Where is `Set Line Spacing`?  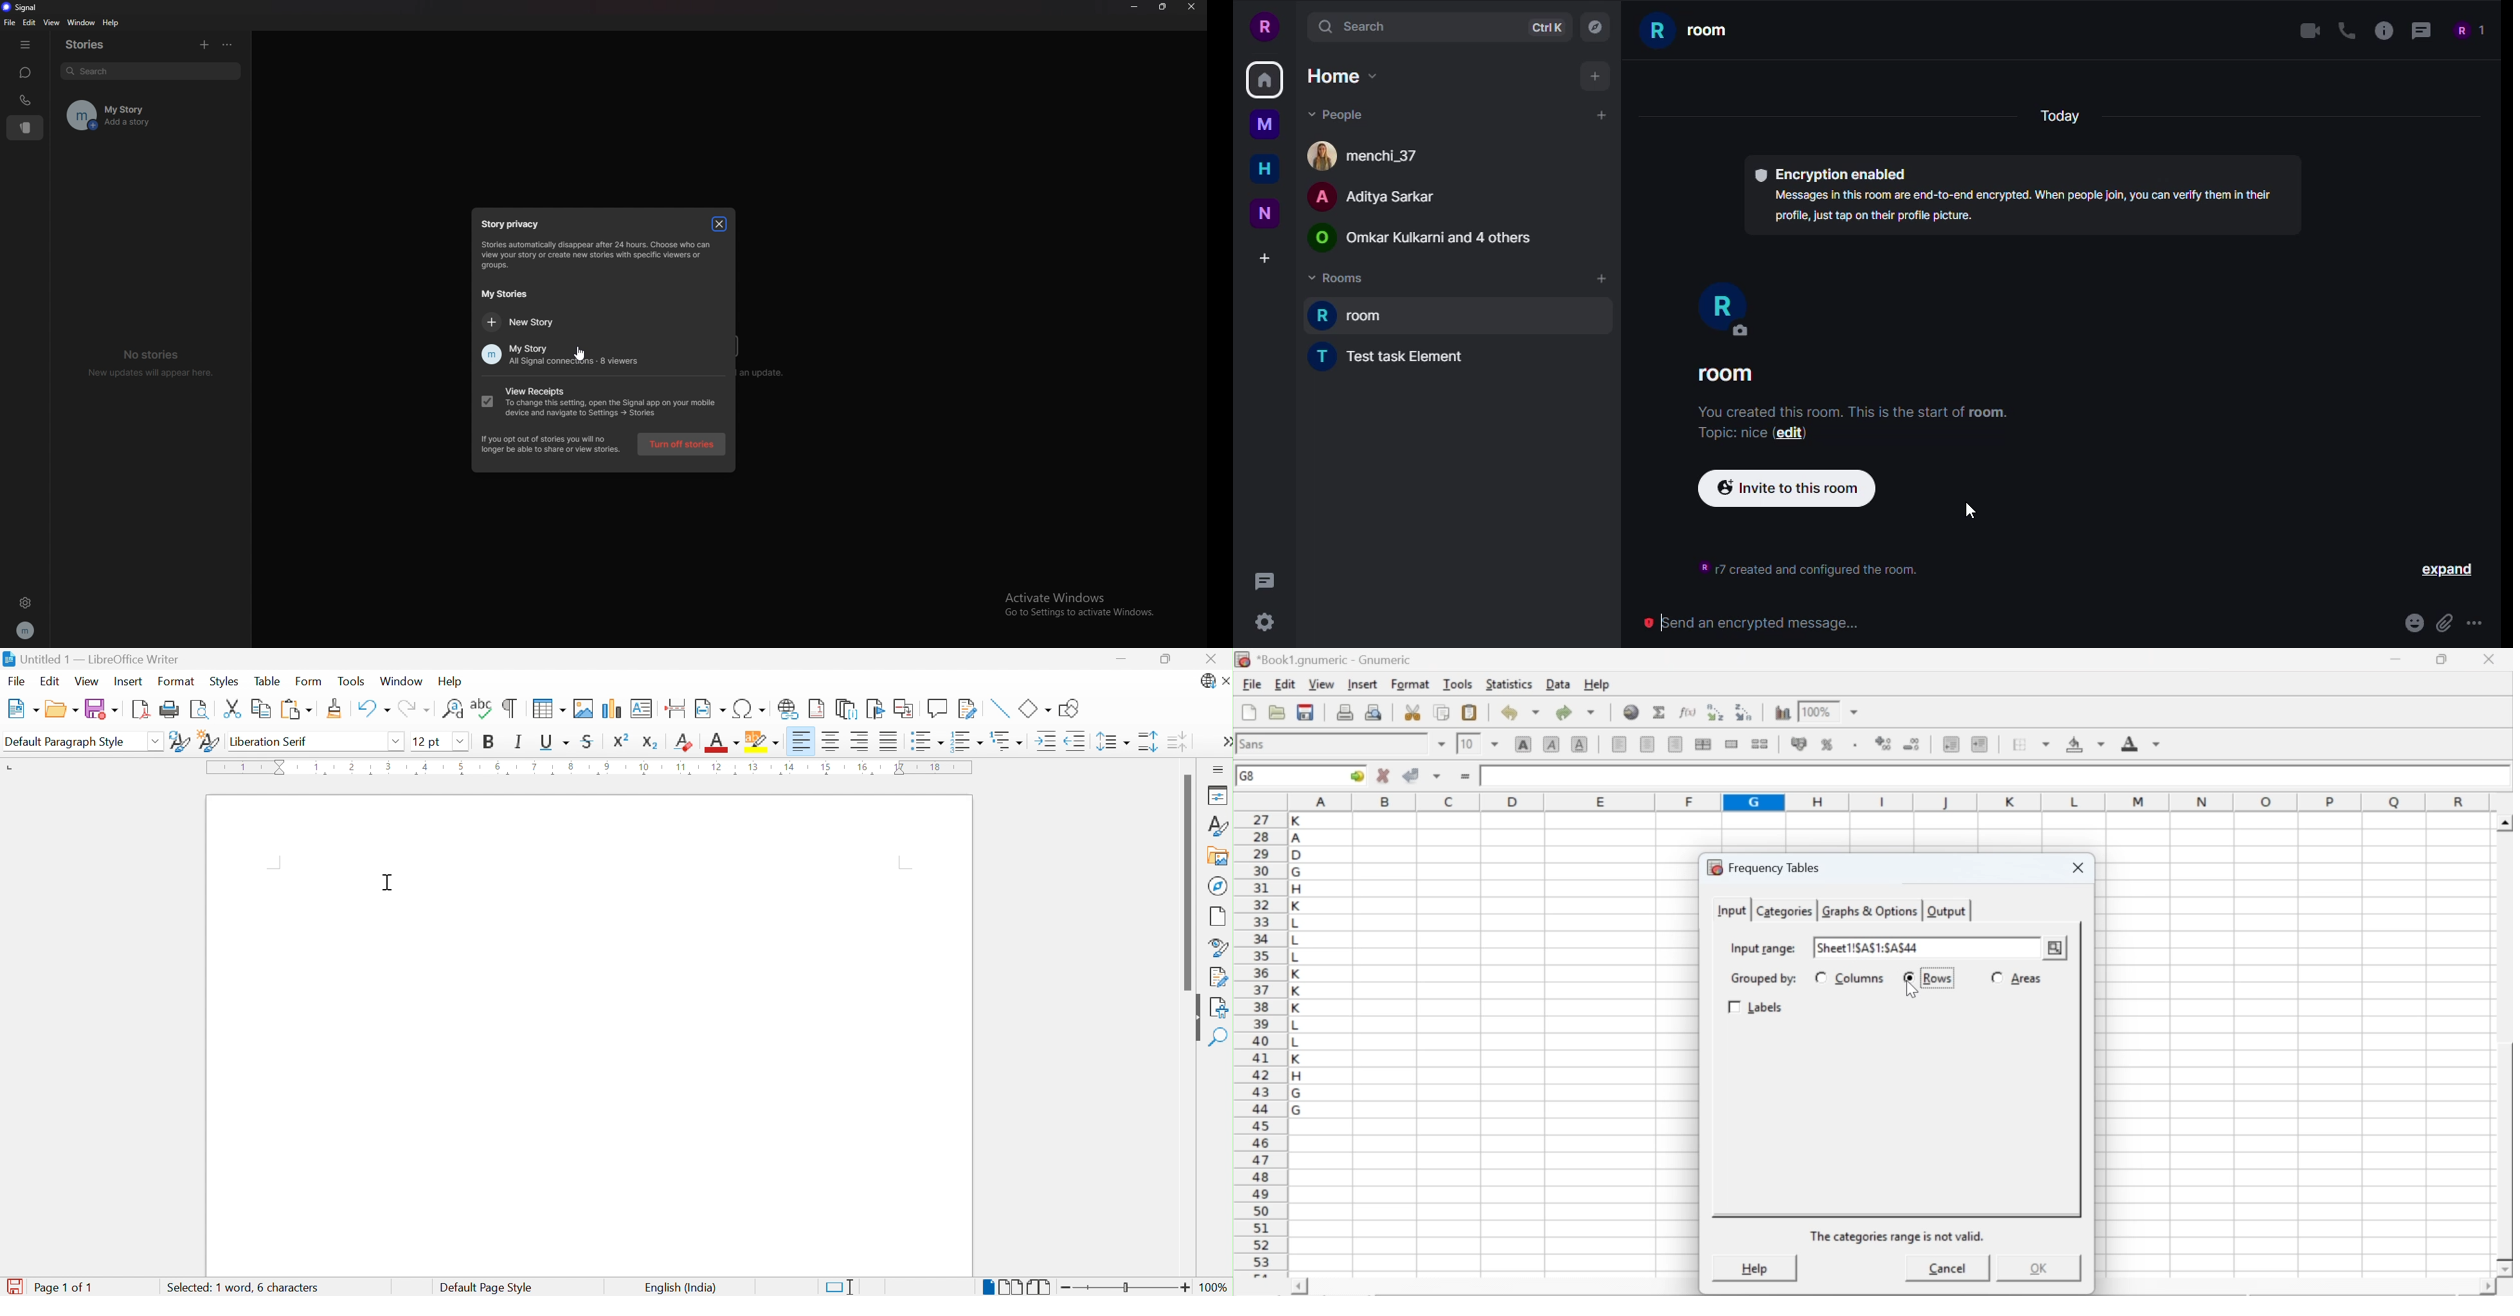
Set Line Spacing is located at coordinates (1112, 743).